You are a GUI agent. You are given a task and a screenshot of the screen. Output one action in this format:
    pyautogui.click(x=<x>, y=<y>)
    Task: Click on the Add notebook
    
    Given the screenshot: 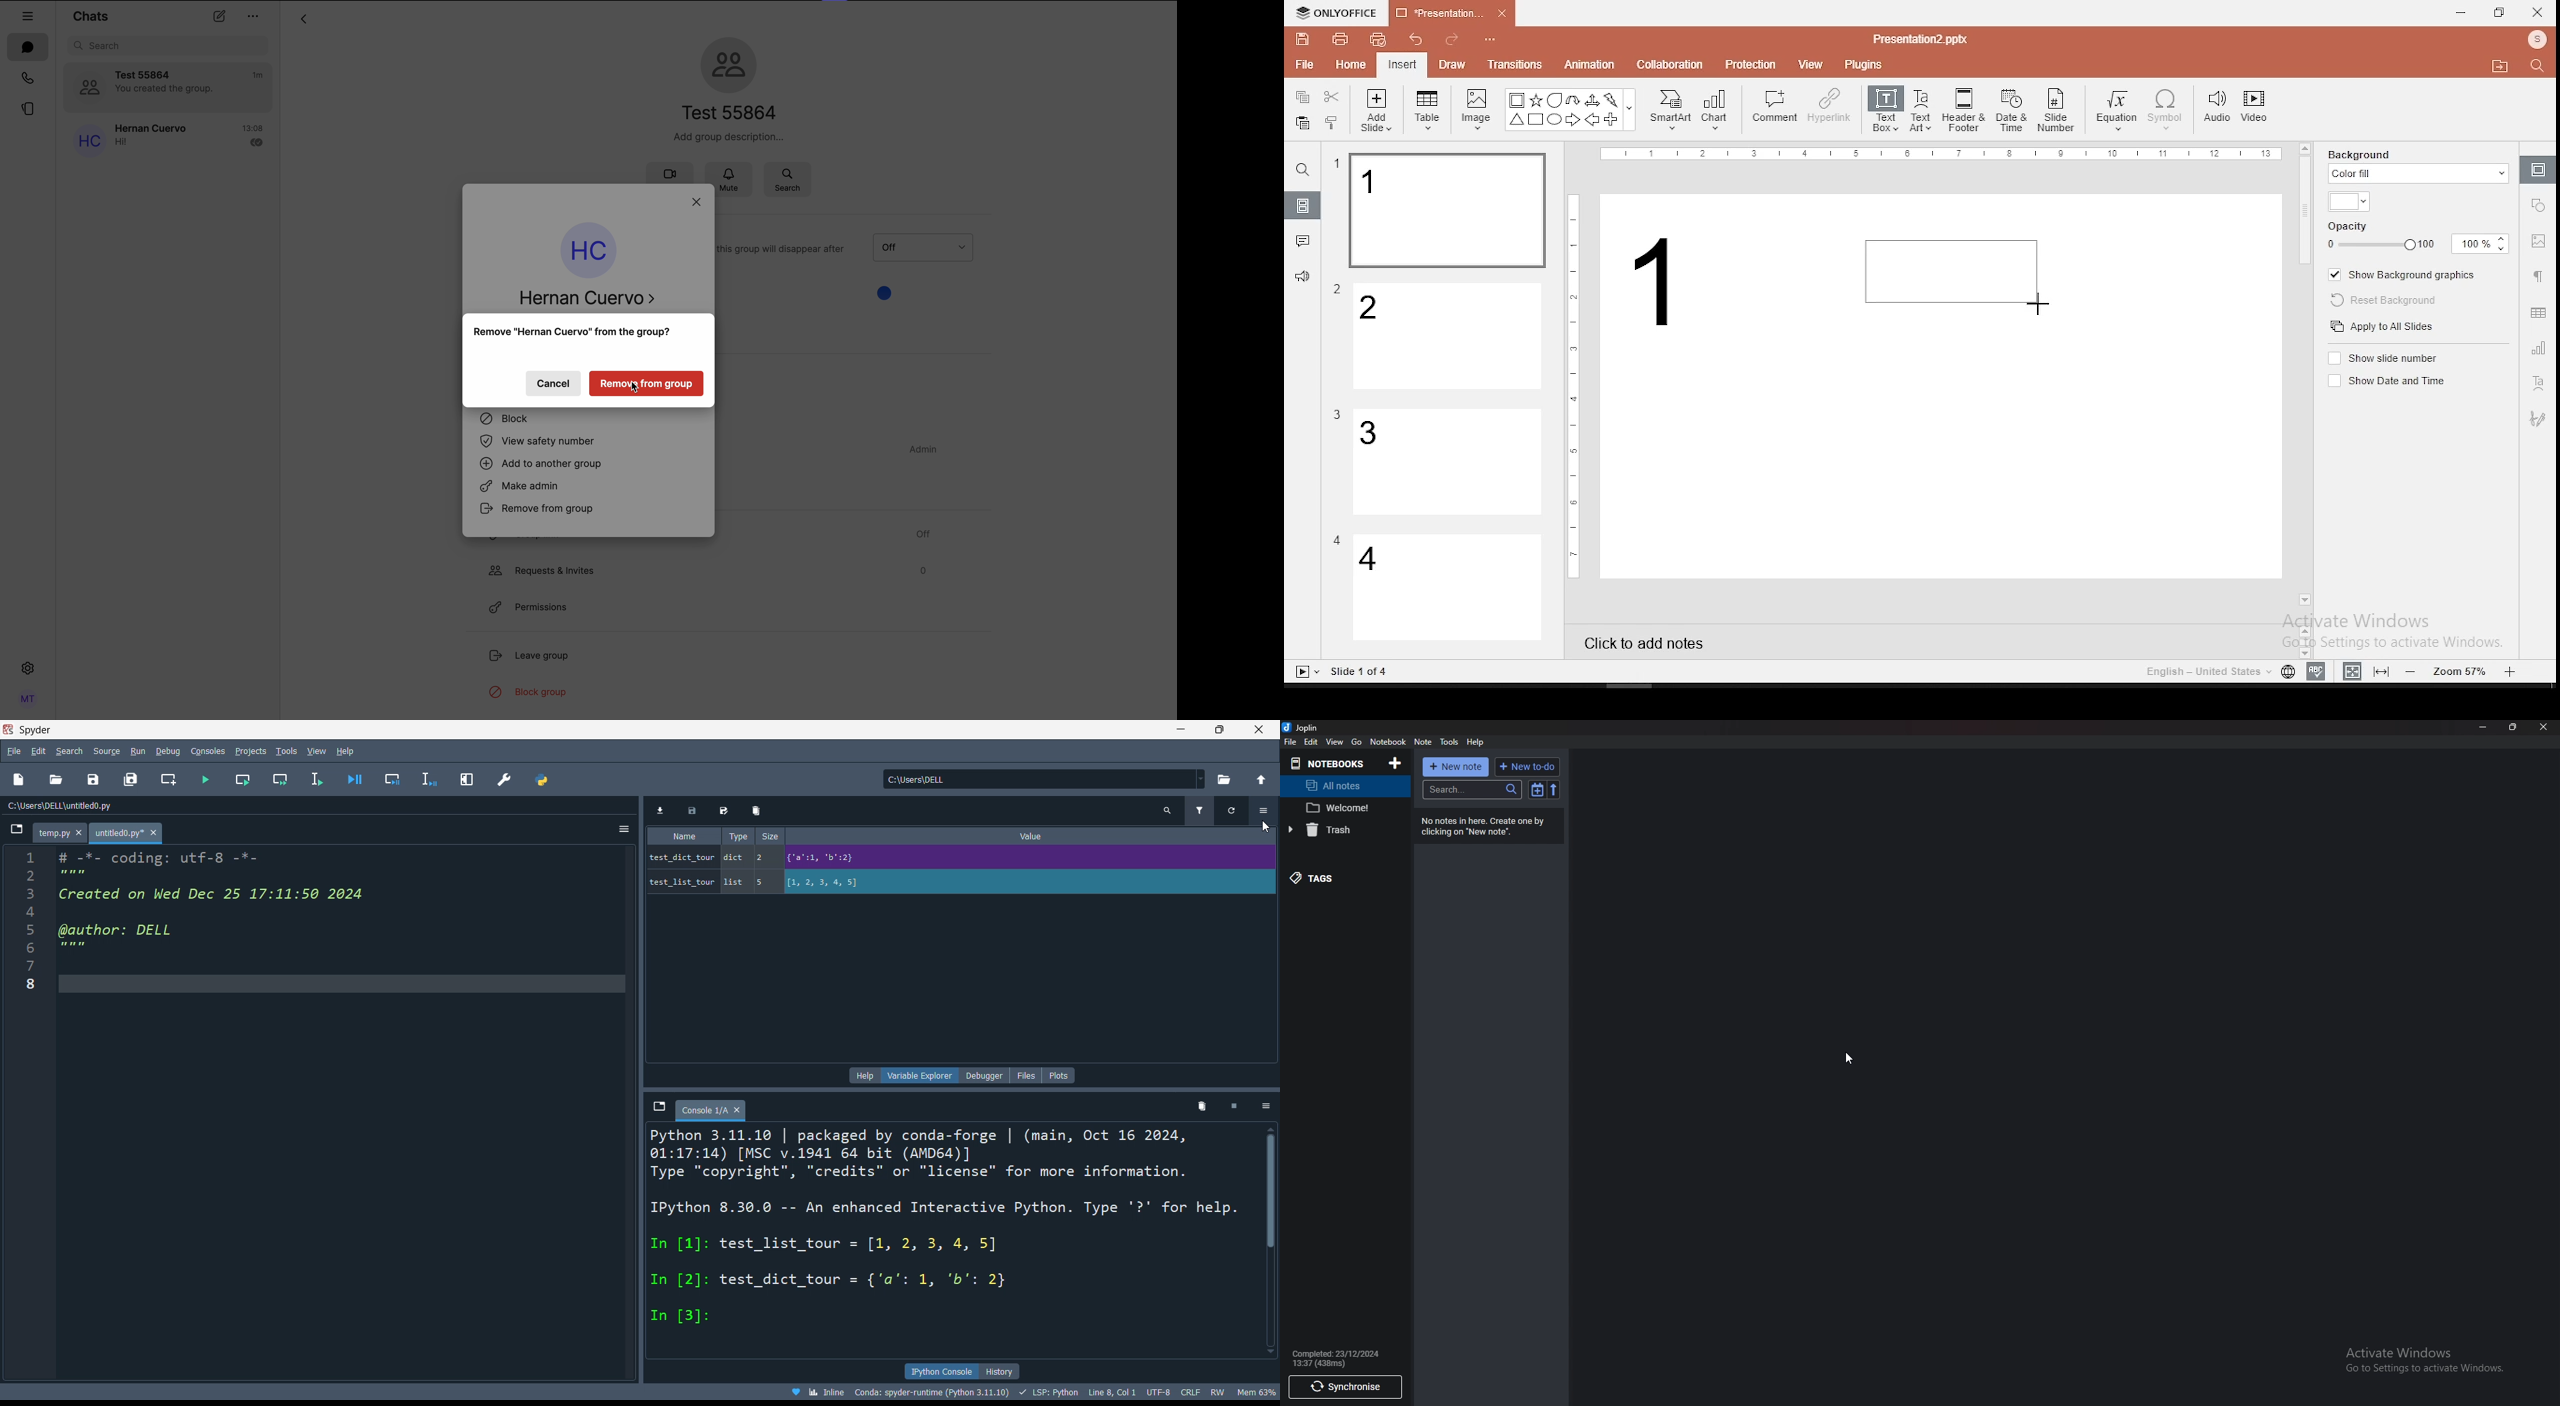 What is the action you would take?
    pyautogui.click(x=1395, y=764)
    